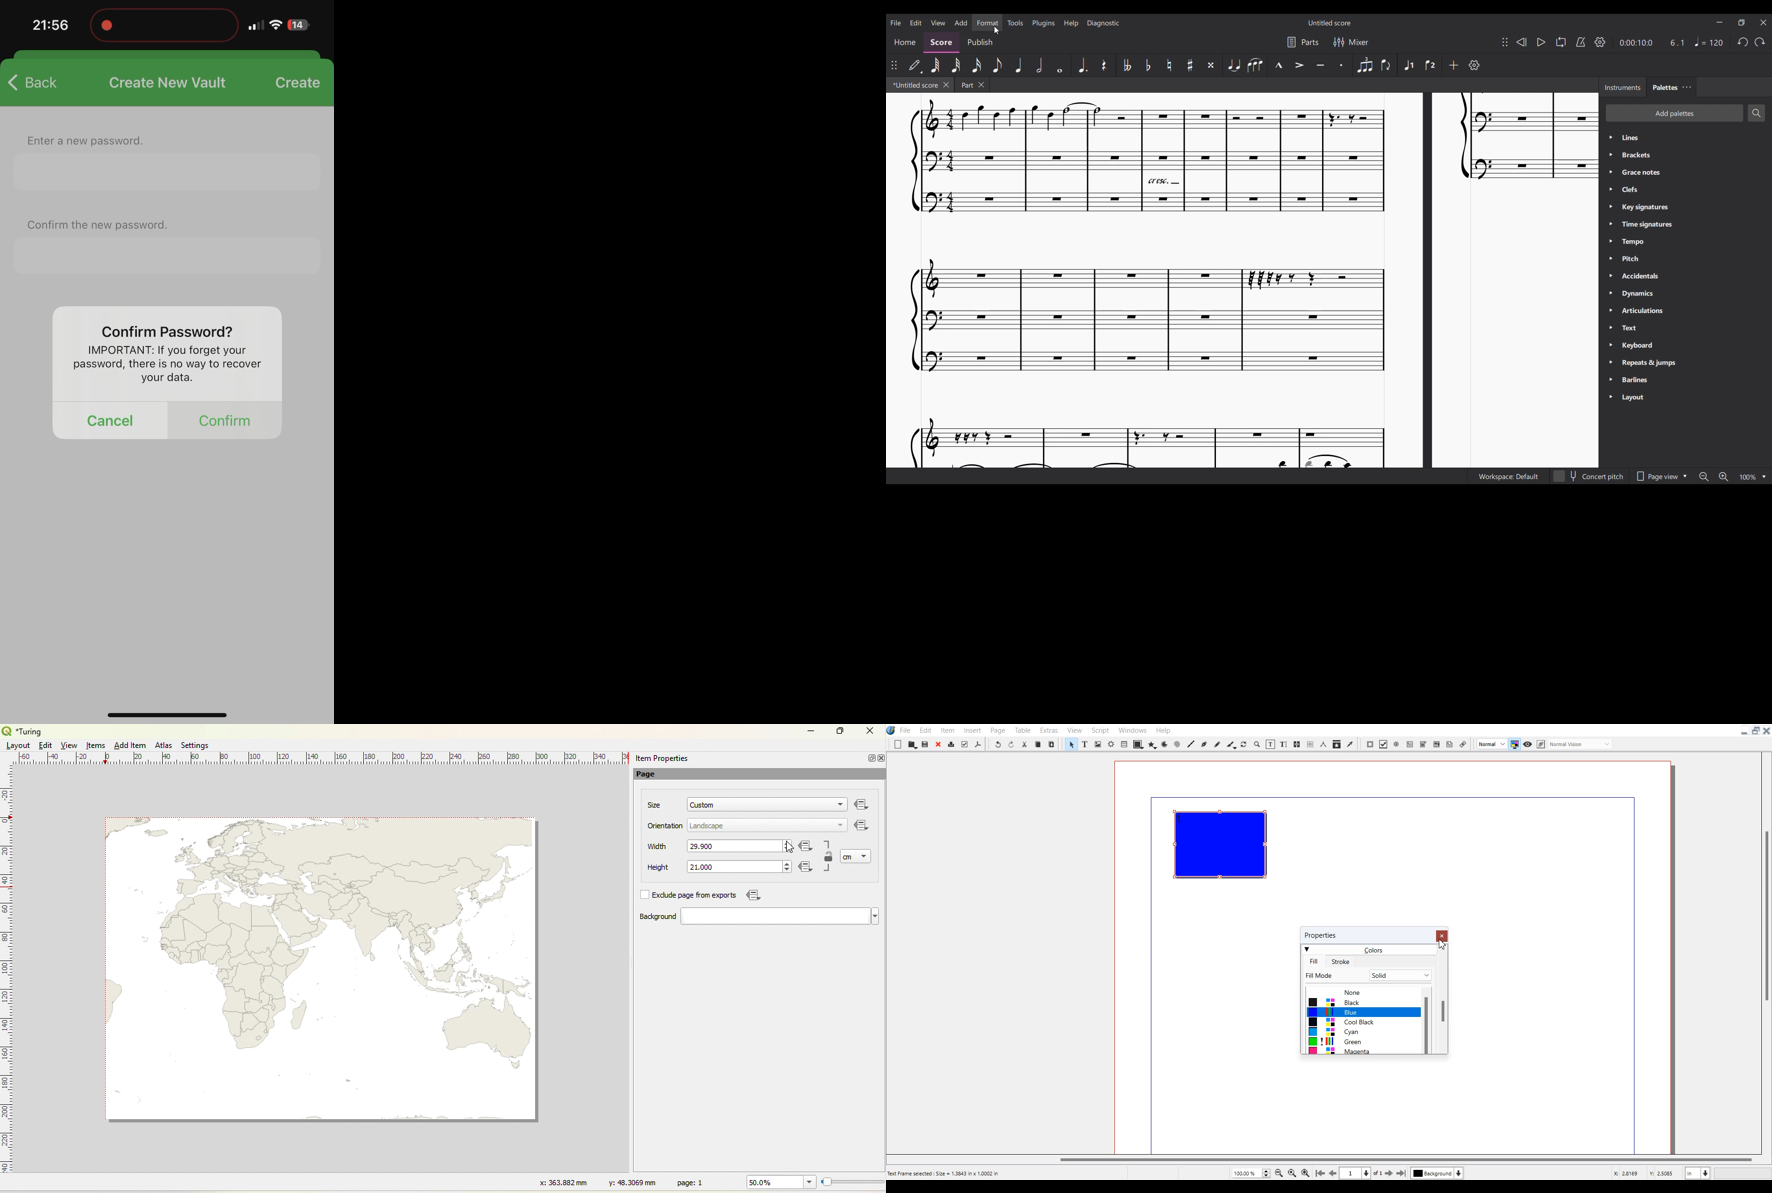 The image size is (1792, 1204). Describe the element at coordinates (85, 138) in the screenshot. I see `enter a new password` at that location.